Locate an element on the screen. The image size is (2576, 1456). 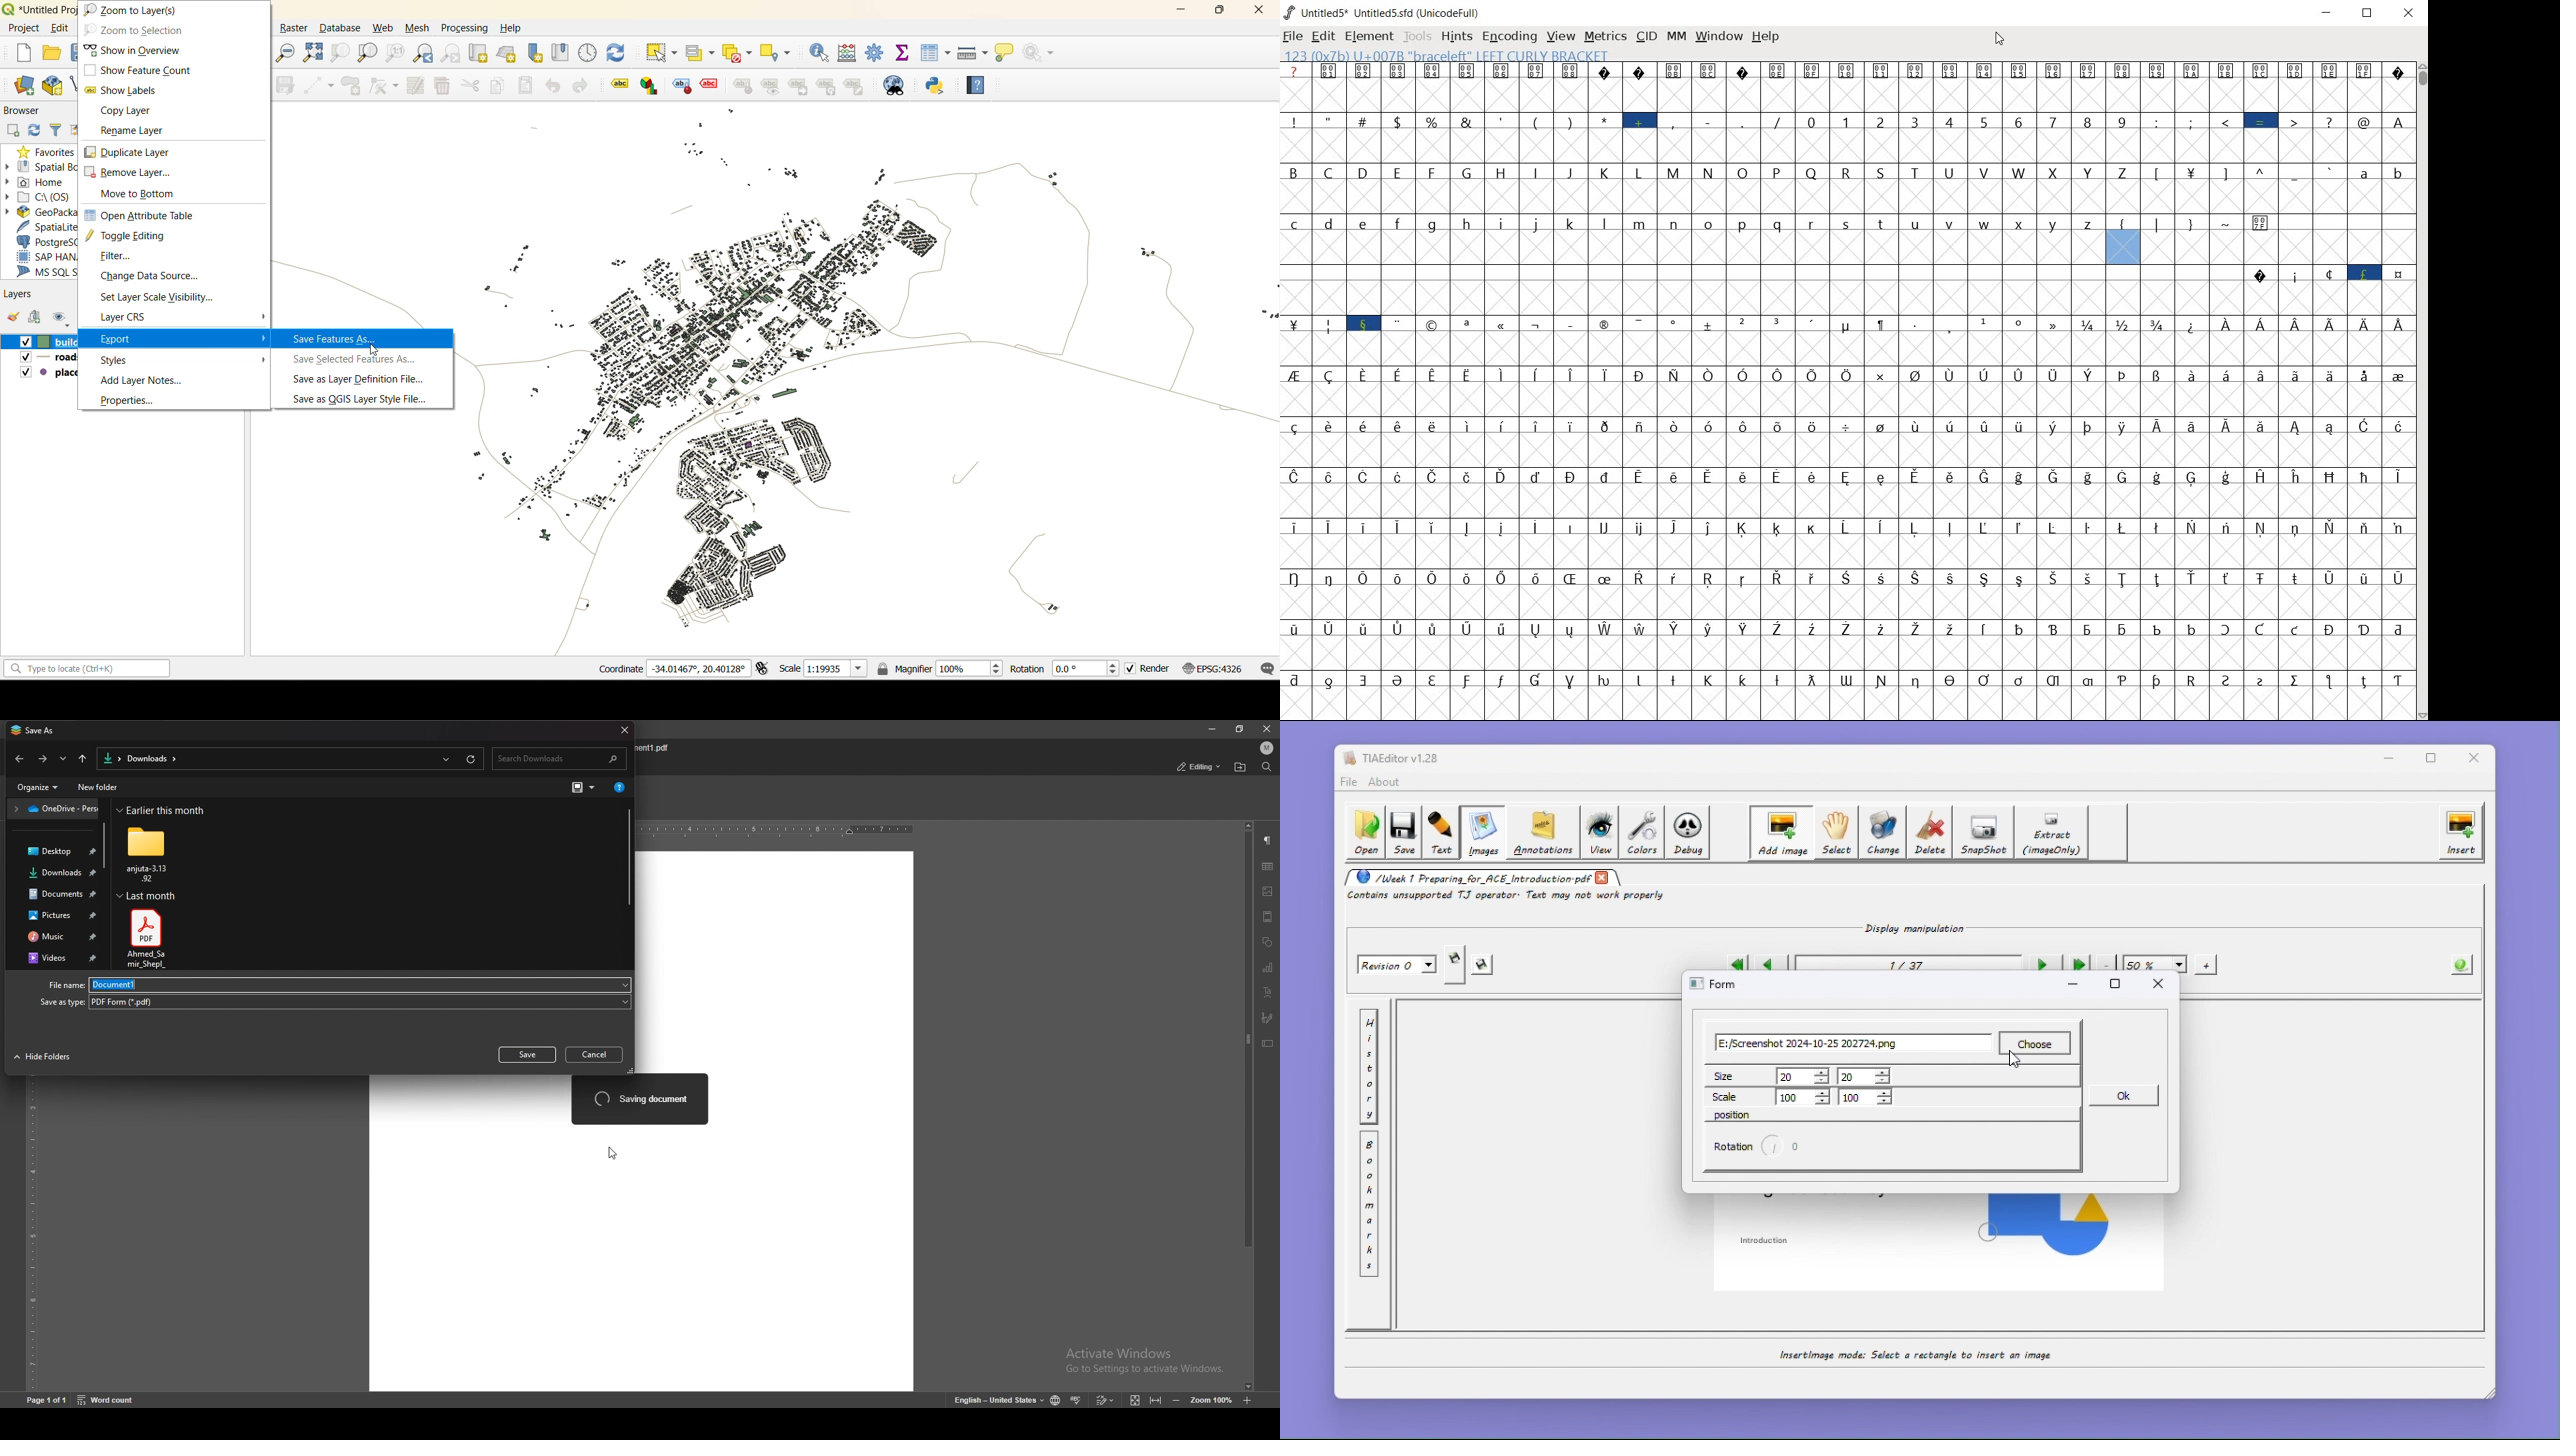
Open is located at coordinates (1364, 833).